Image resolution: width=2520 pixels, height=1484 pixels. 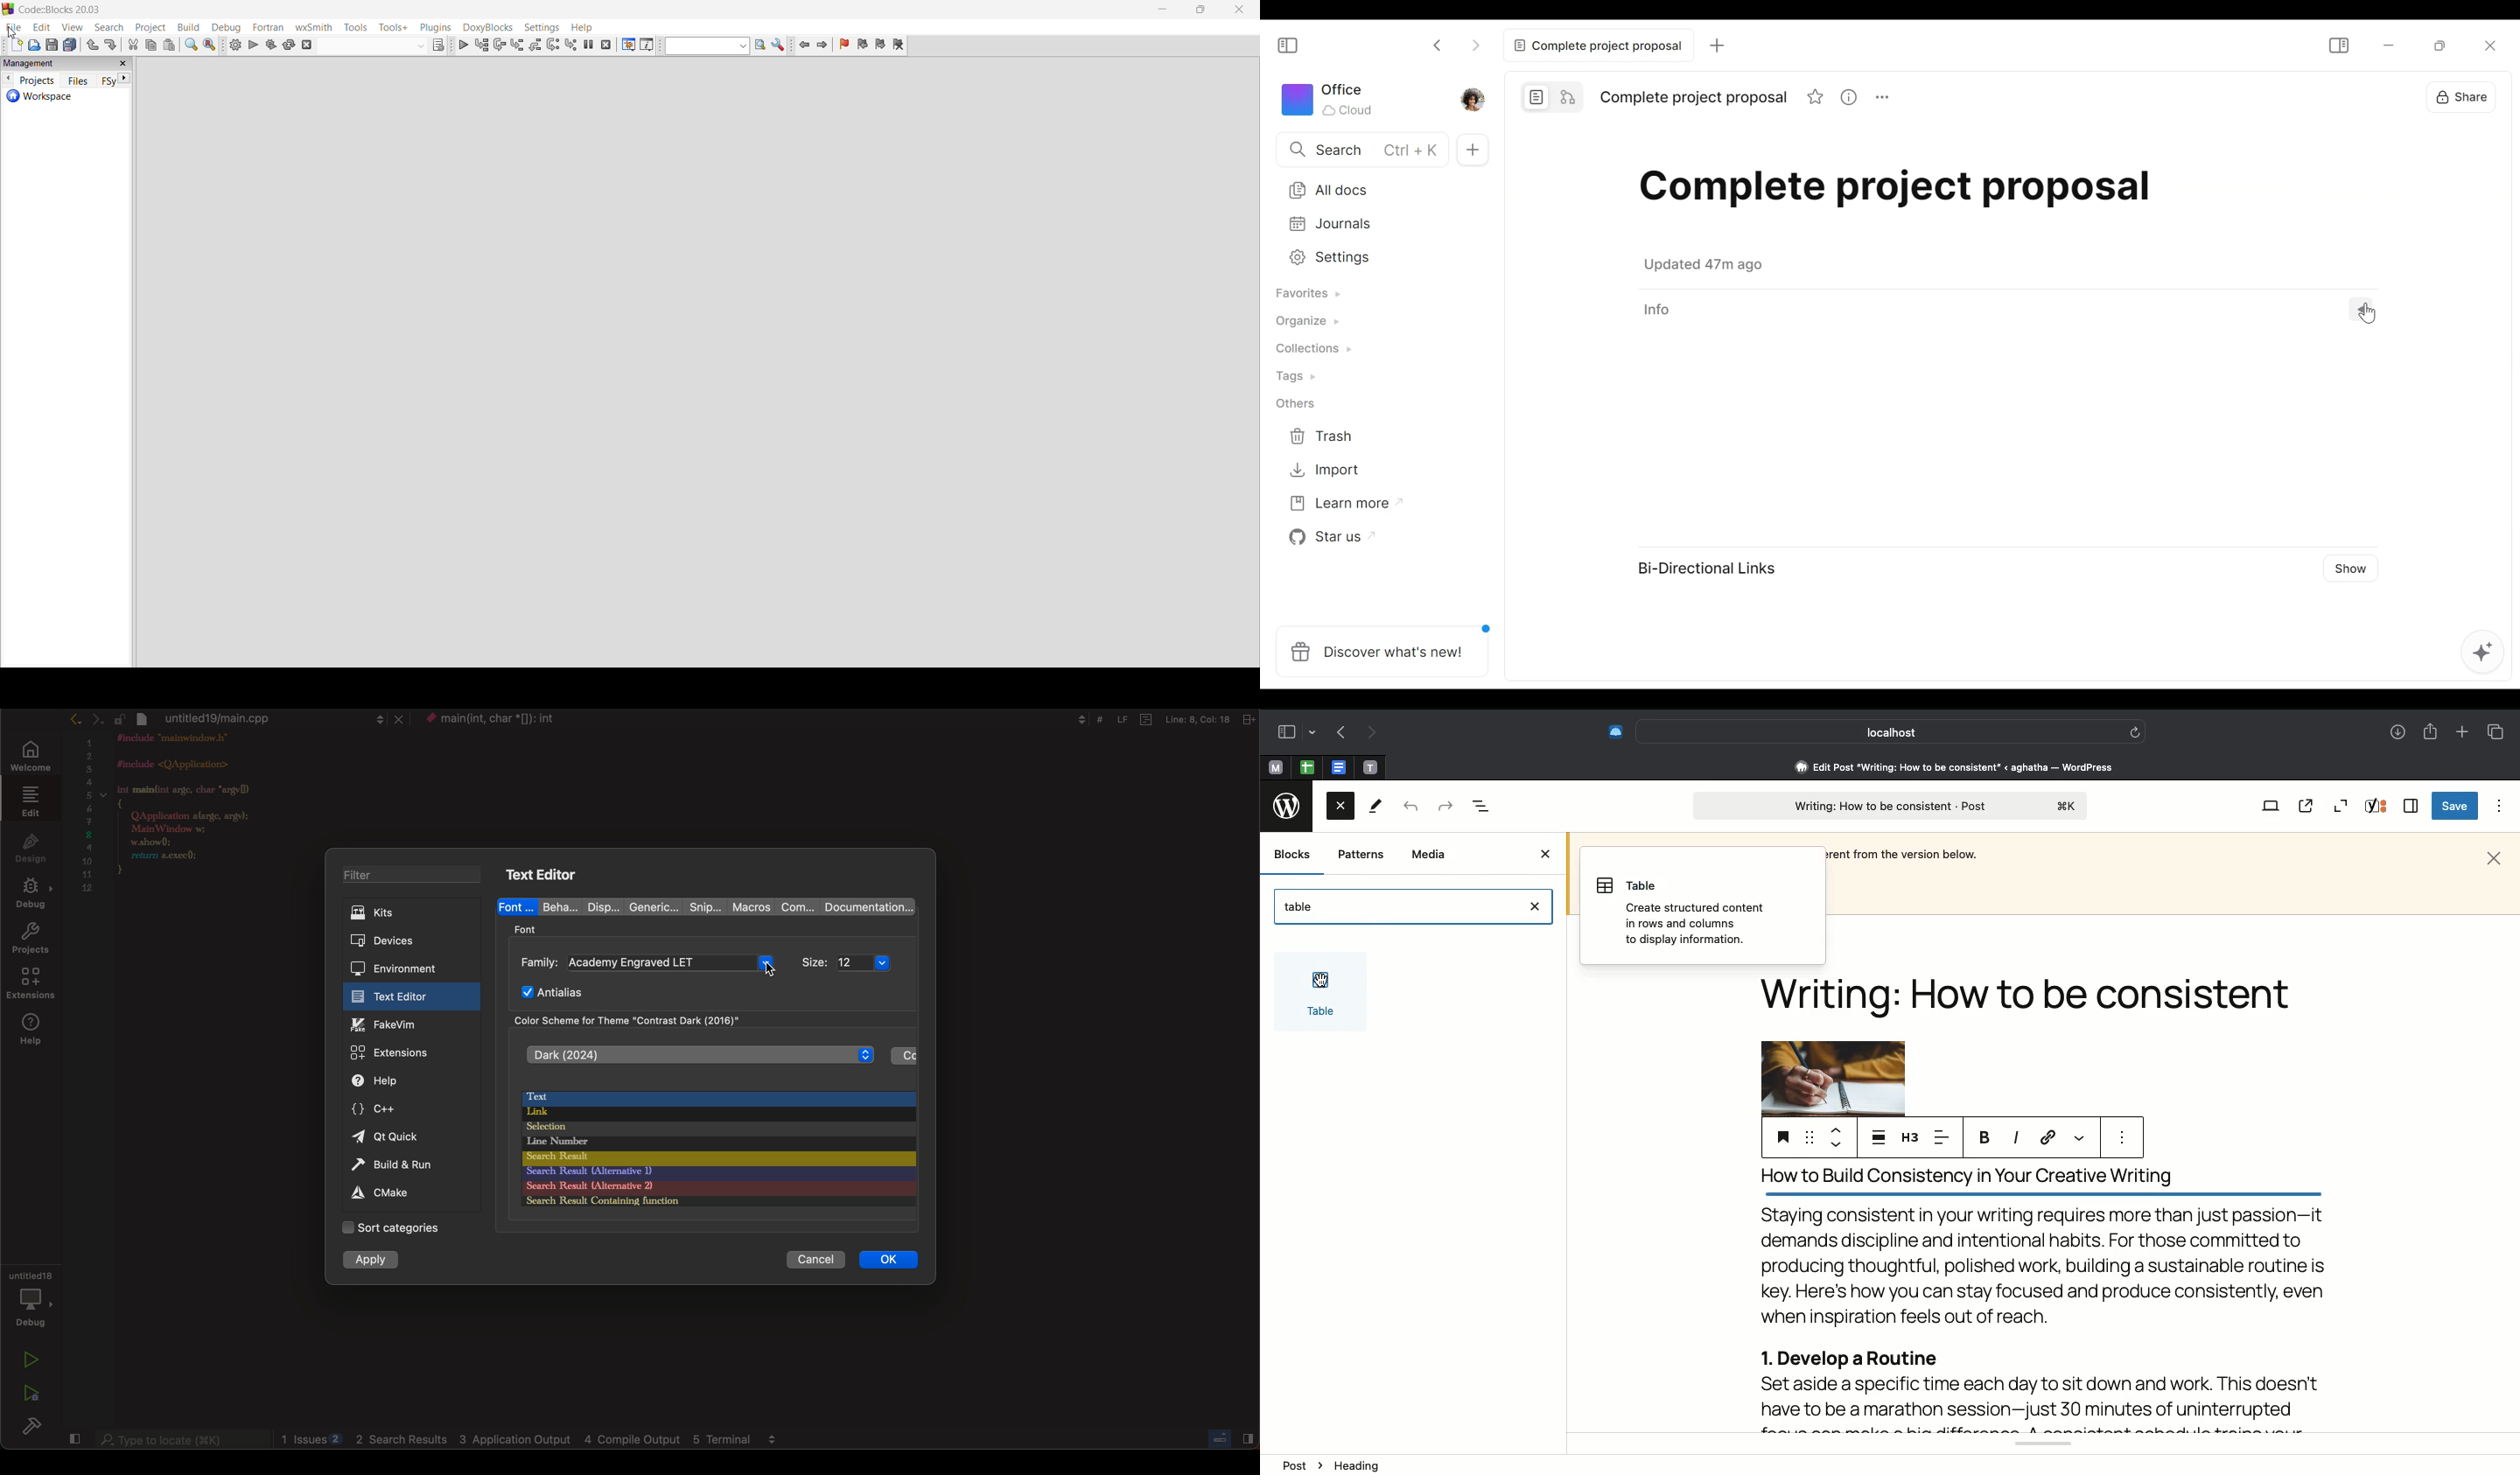 What do you see at coordinates (1430, 856) in the screenshot?
I see `Media` at bounding box center [1430, 856].